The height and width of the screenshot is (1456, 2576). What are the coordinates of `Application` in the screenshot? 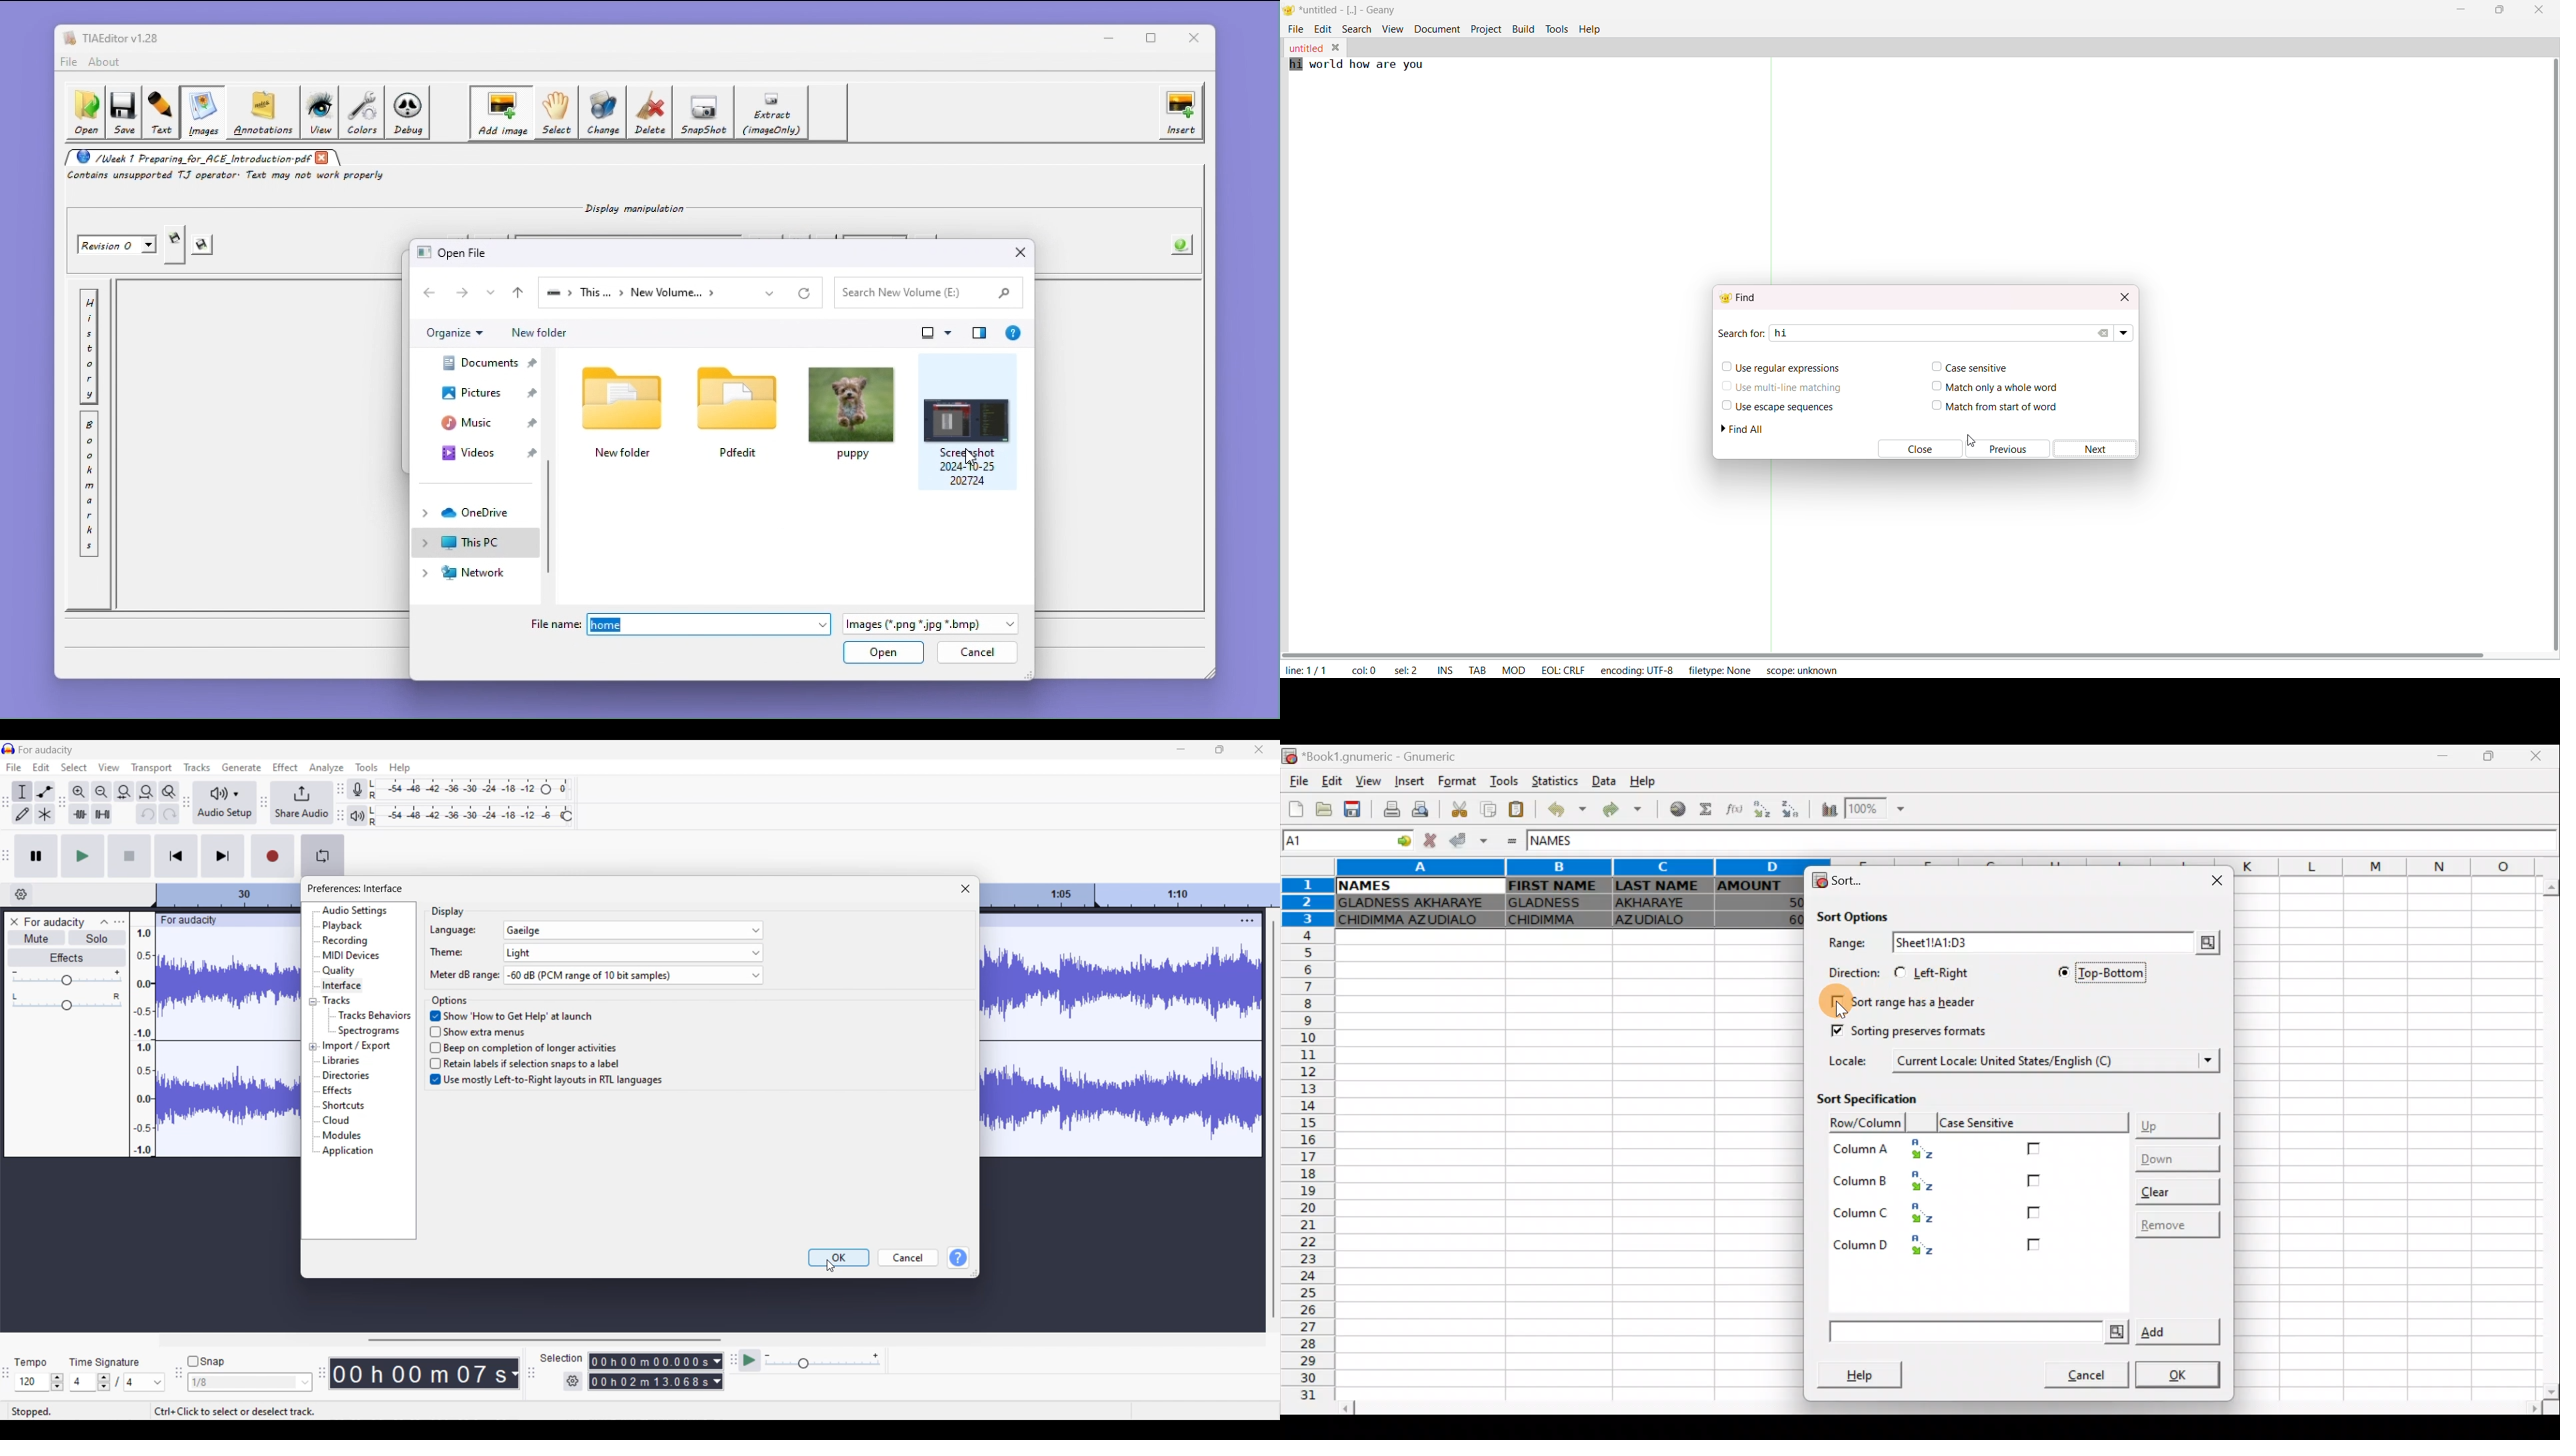 It's located at (348, 1151).